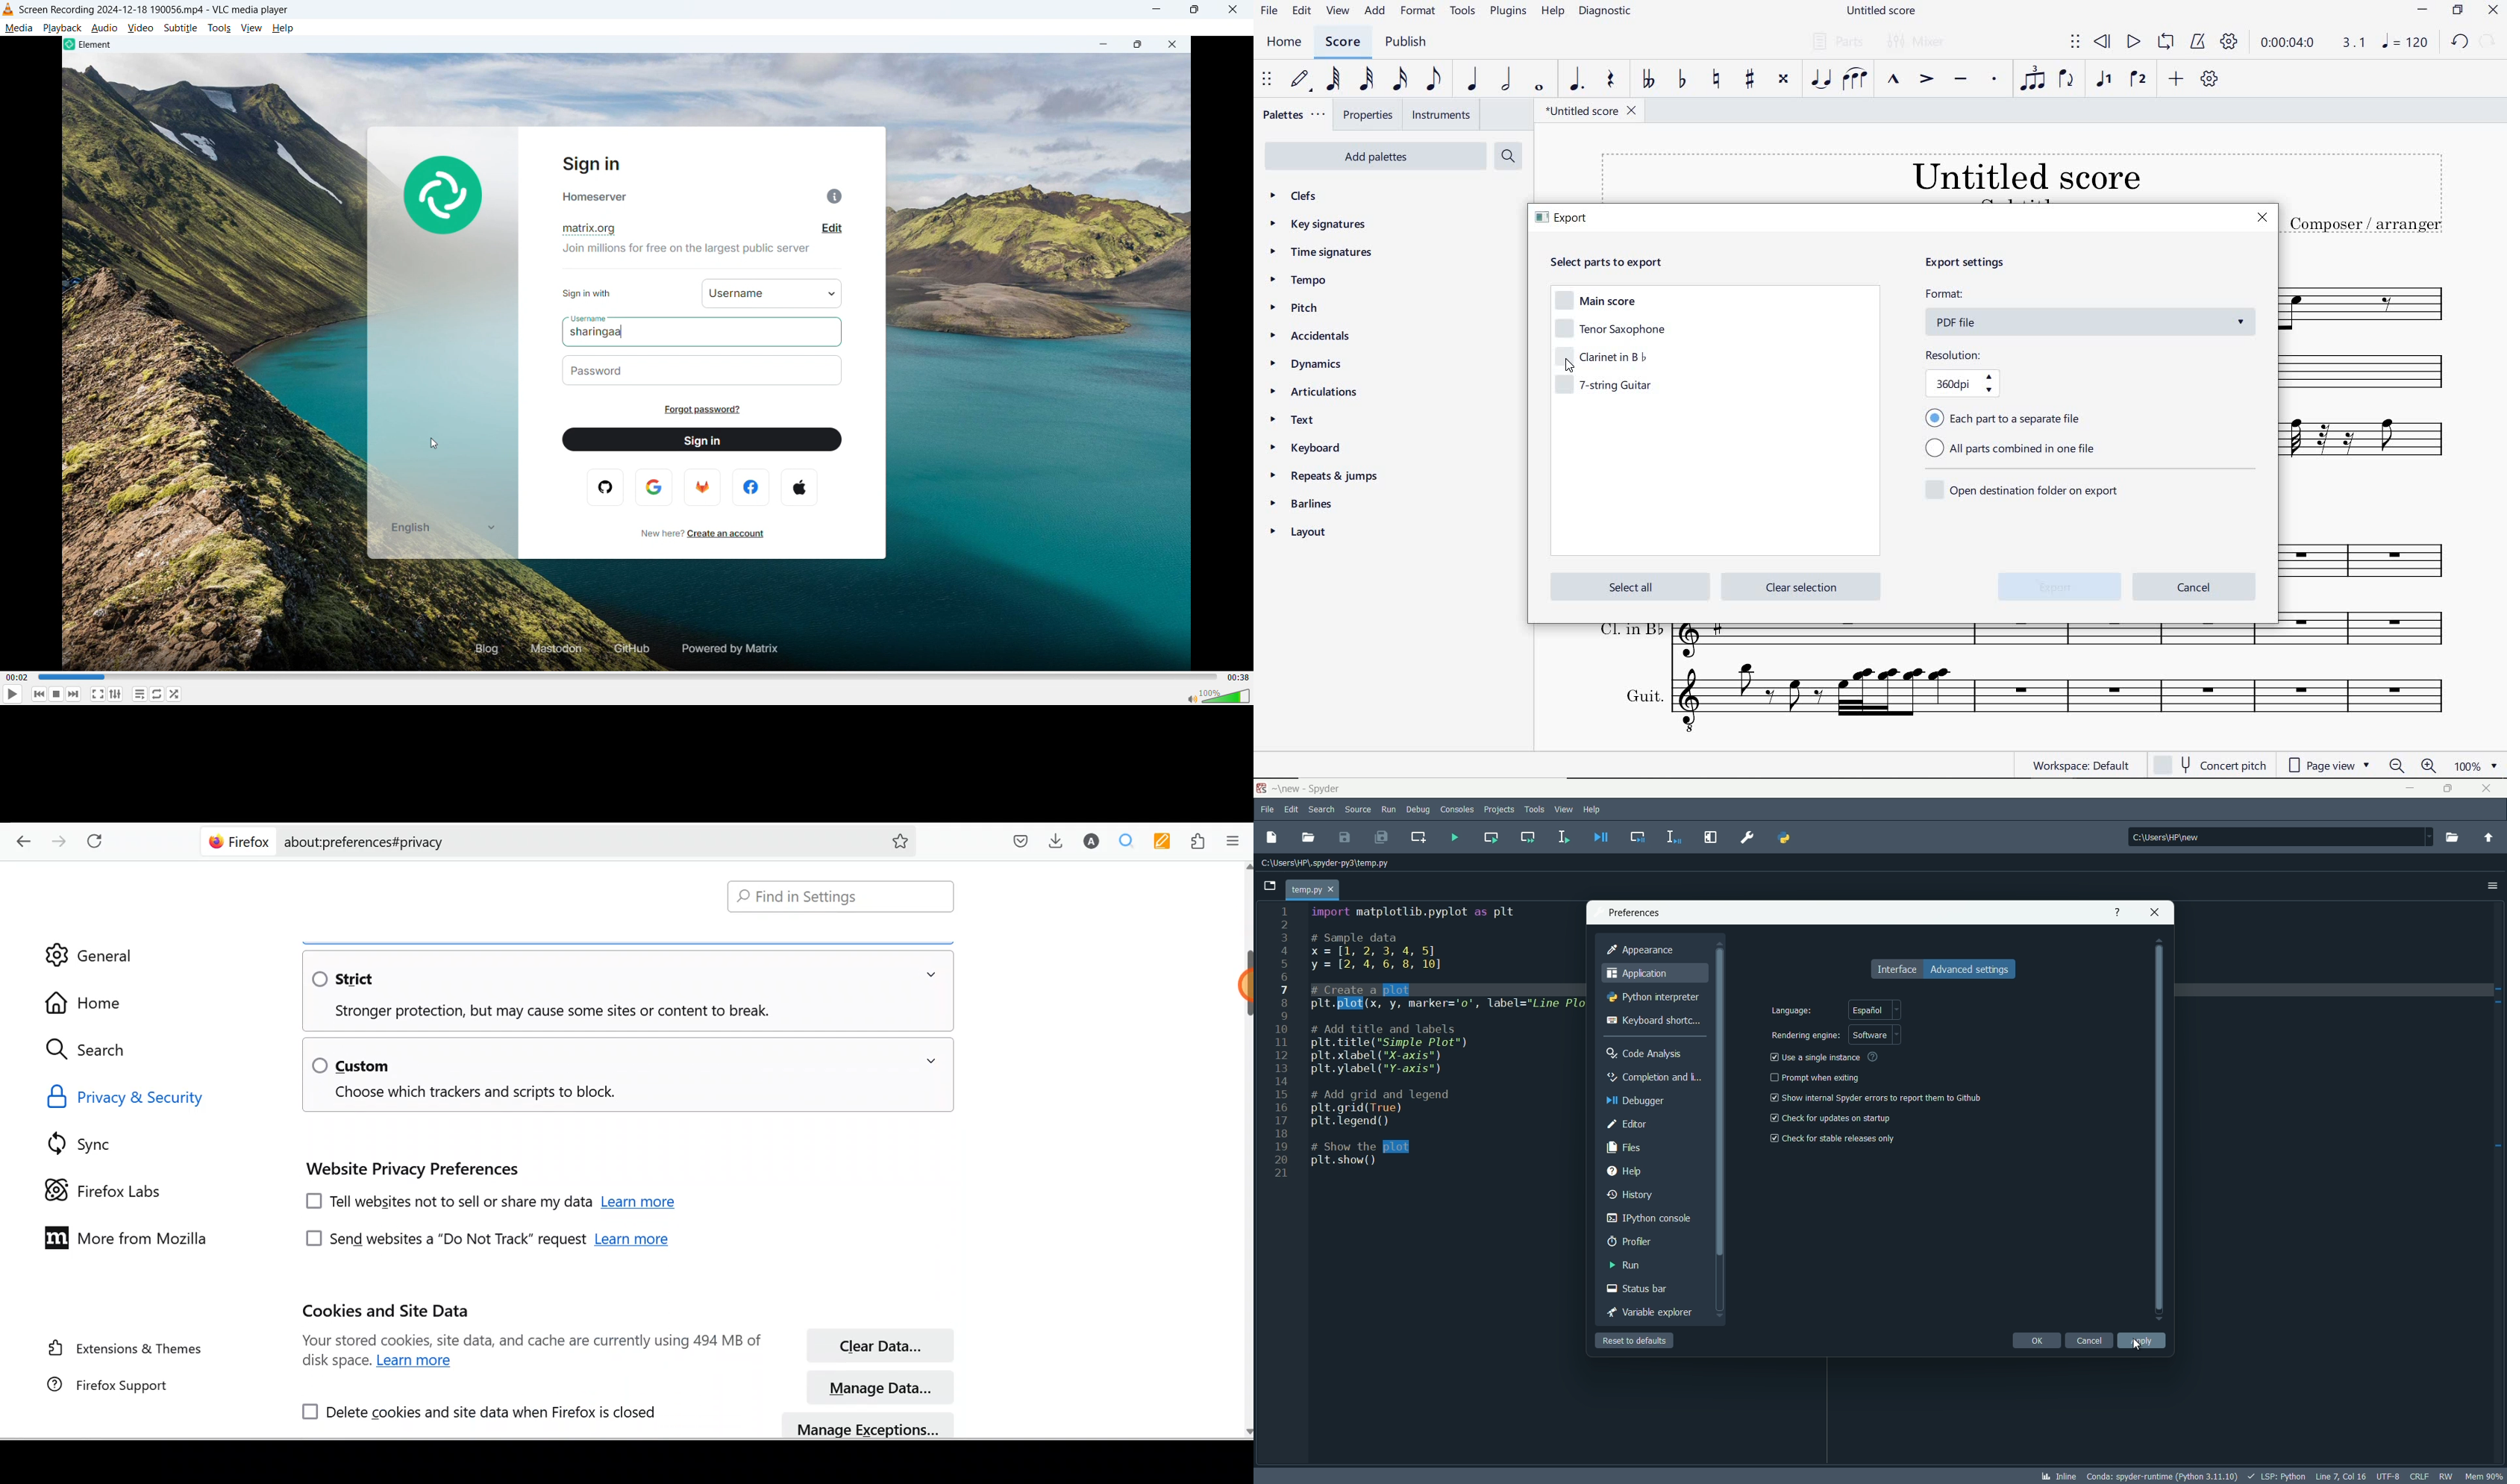 This screenshot has height=1484, width=2520. Describe the element at coordinates (1418, 11) in the screenshot. I see `FORMAT` at that location.